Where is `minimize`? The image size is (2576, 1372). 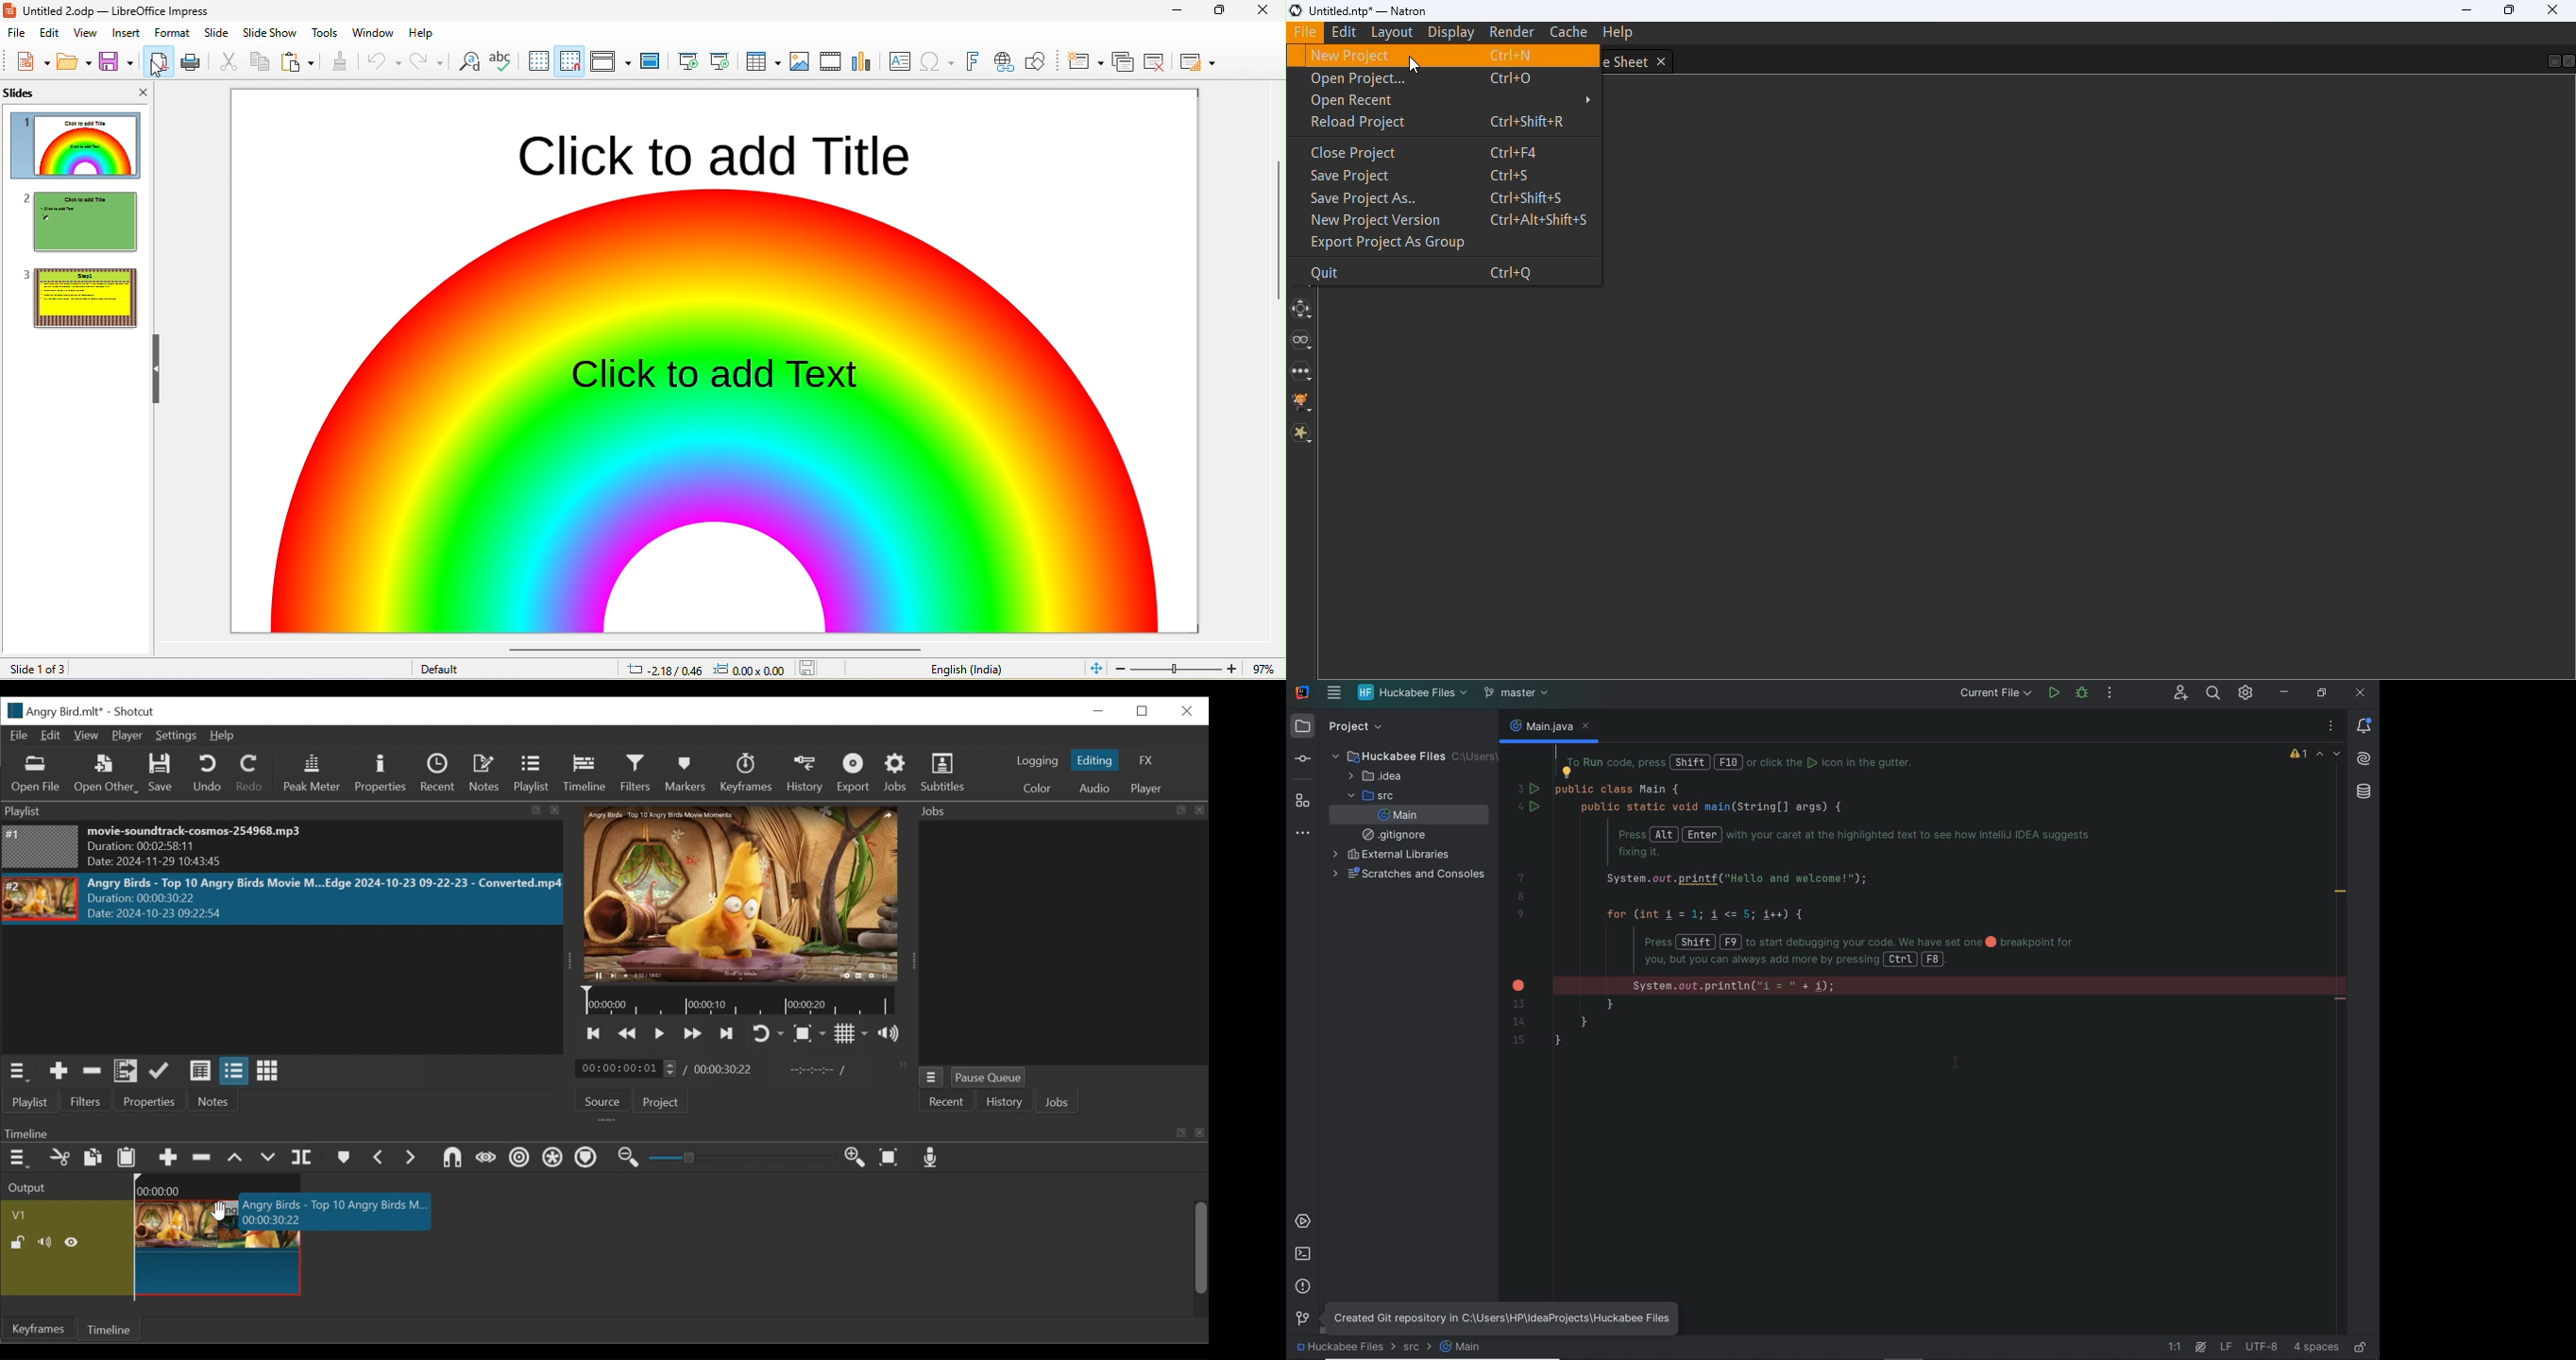
minimize is located at coordinates (1099, 709).